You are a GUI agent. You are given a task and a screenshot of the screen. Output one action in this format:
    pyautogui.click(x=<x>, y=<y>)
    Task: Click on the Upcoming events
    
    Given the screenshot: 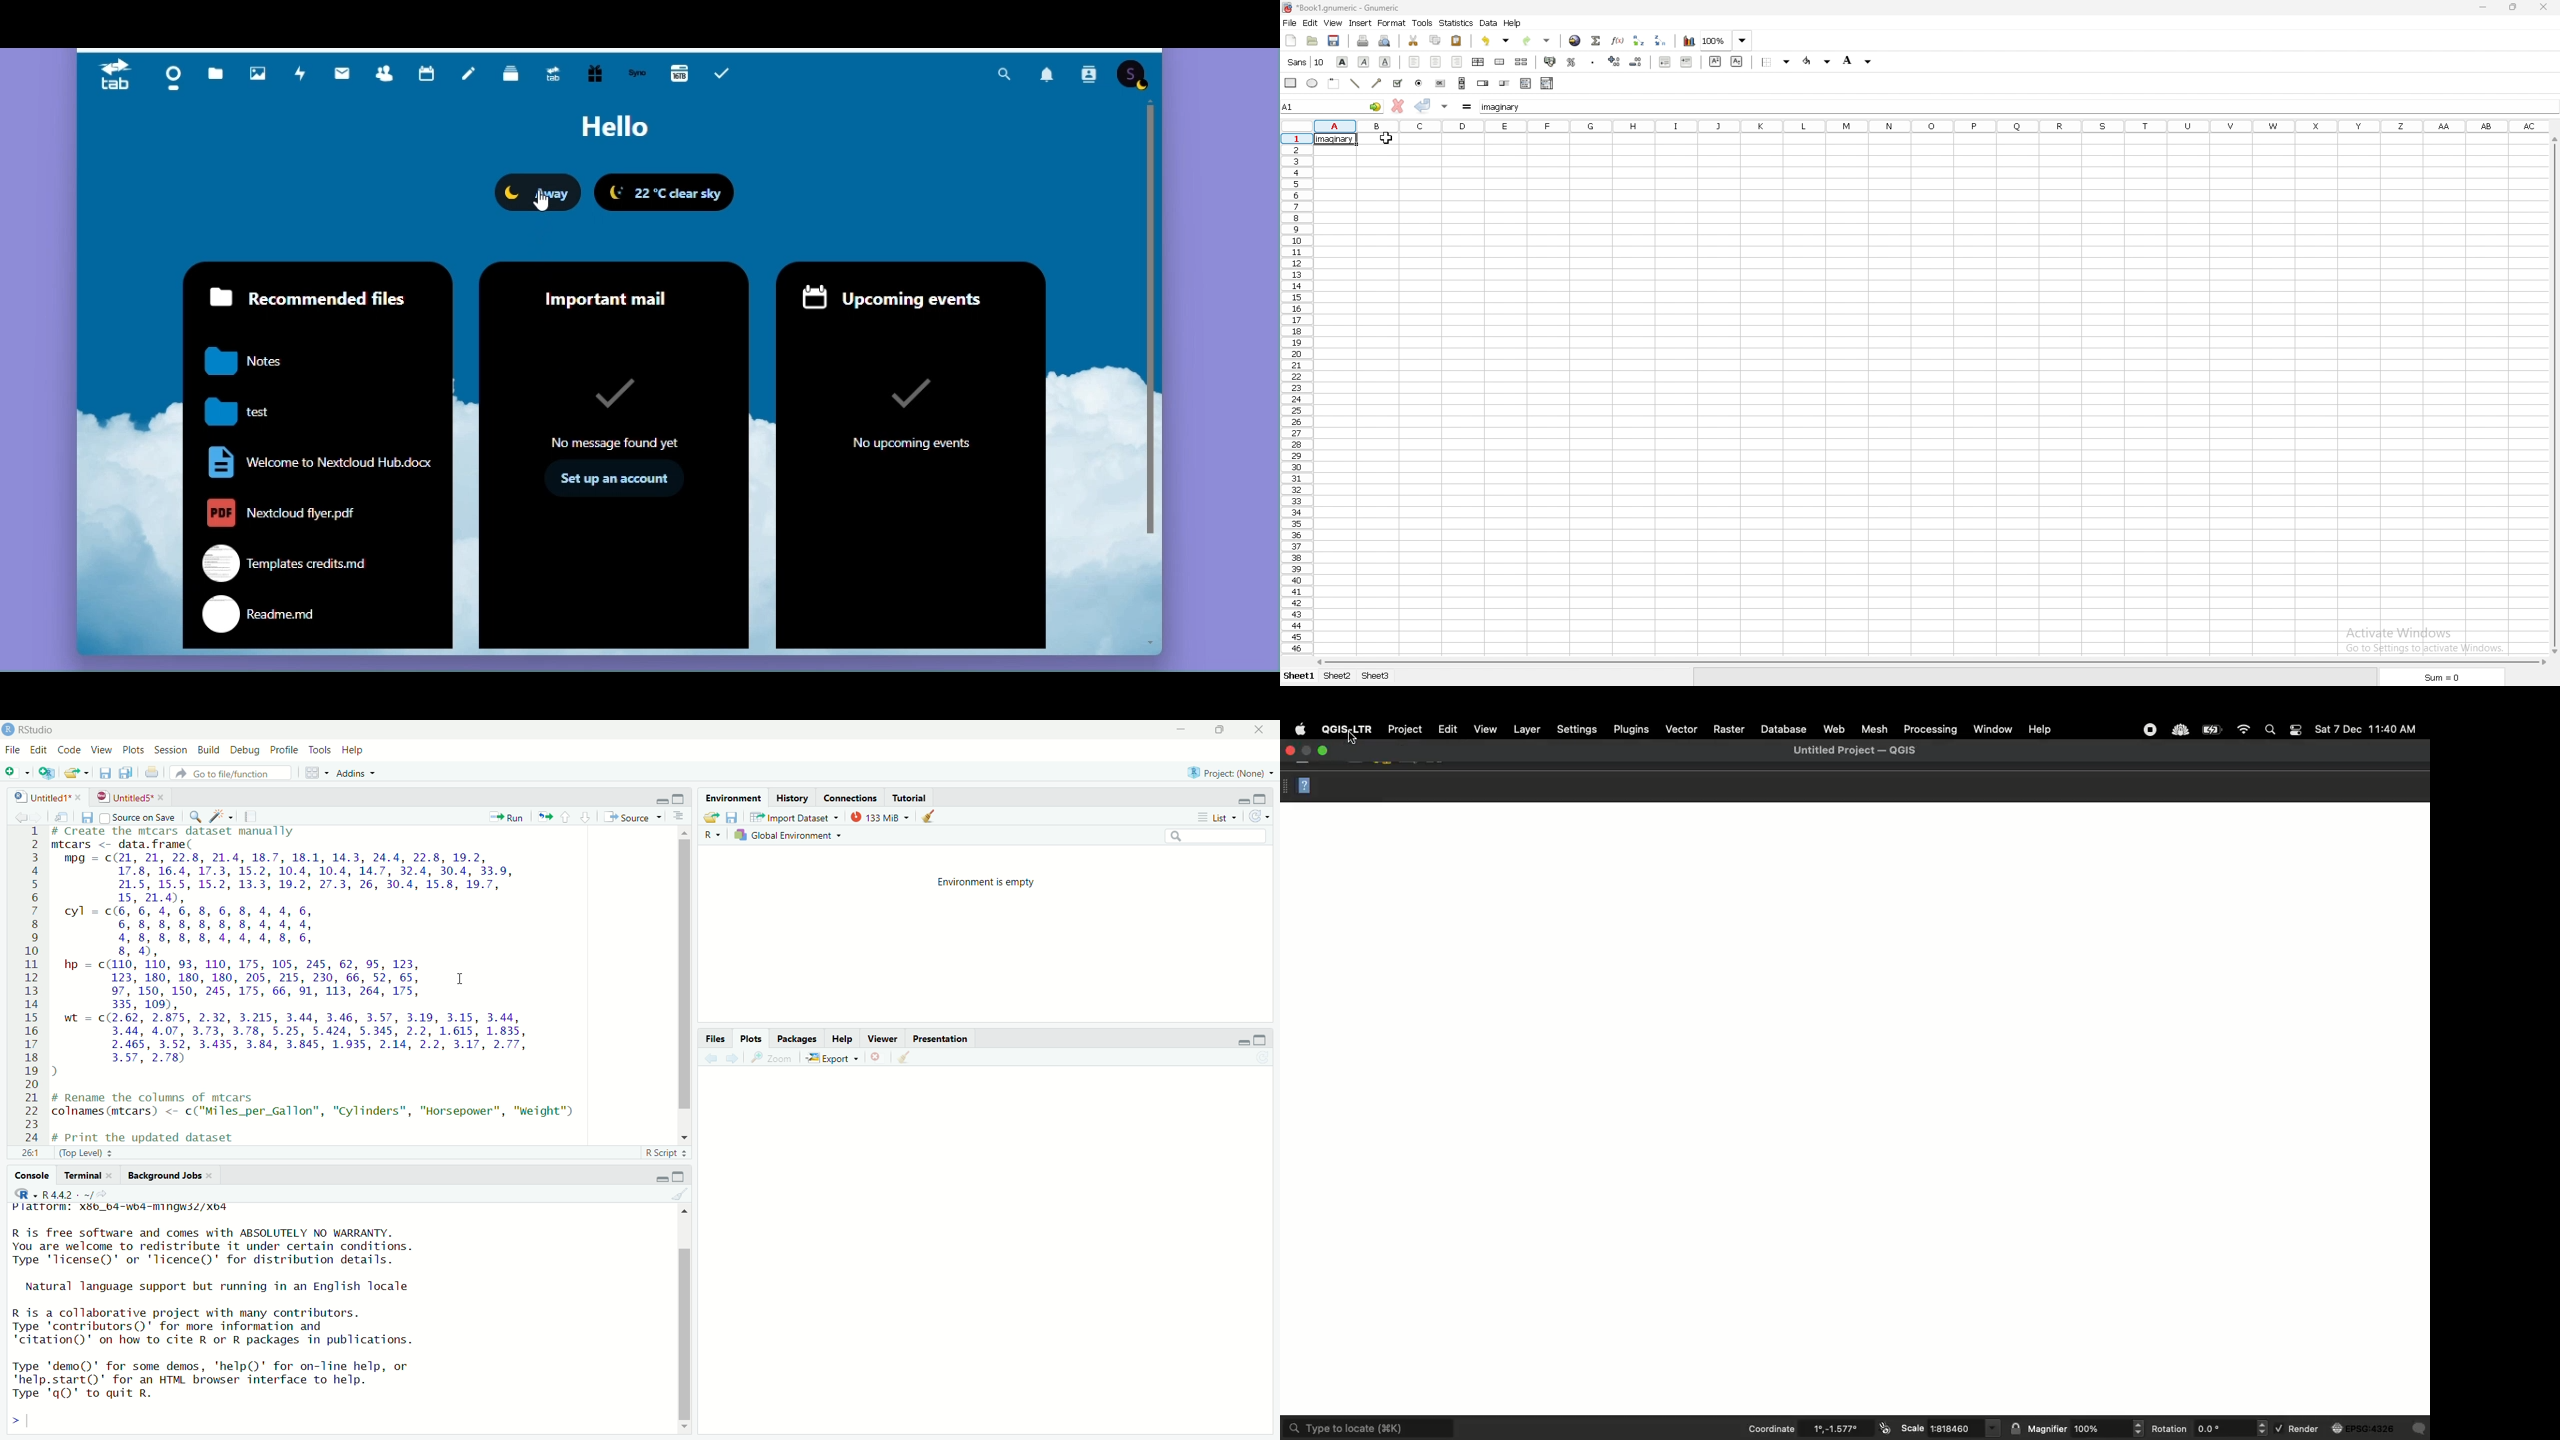 What is the action you would take?
    pyautogui.click(x=911, y=293)
    